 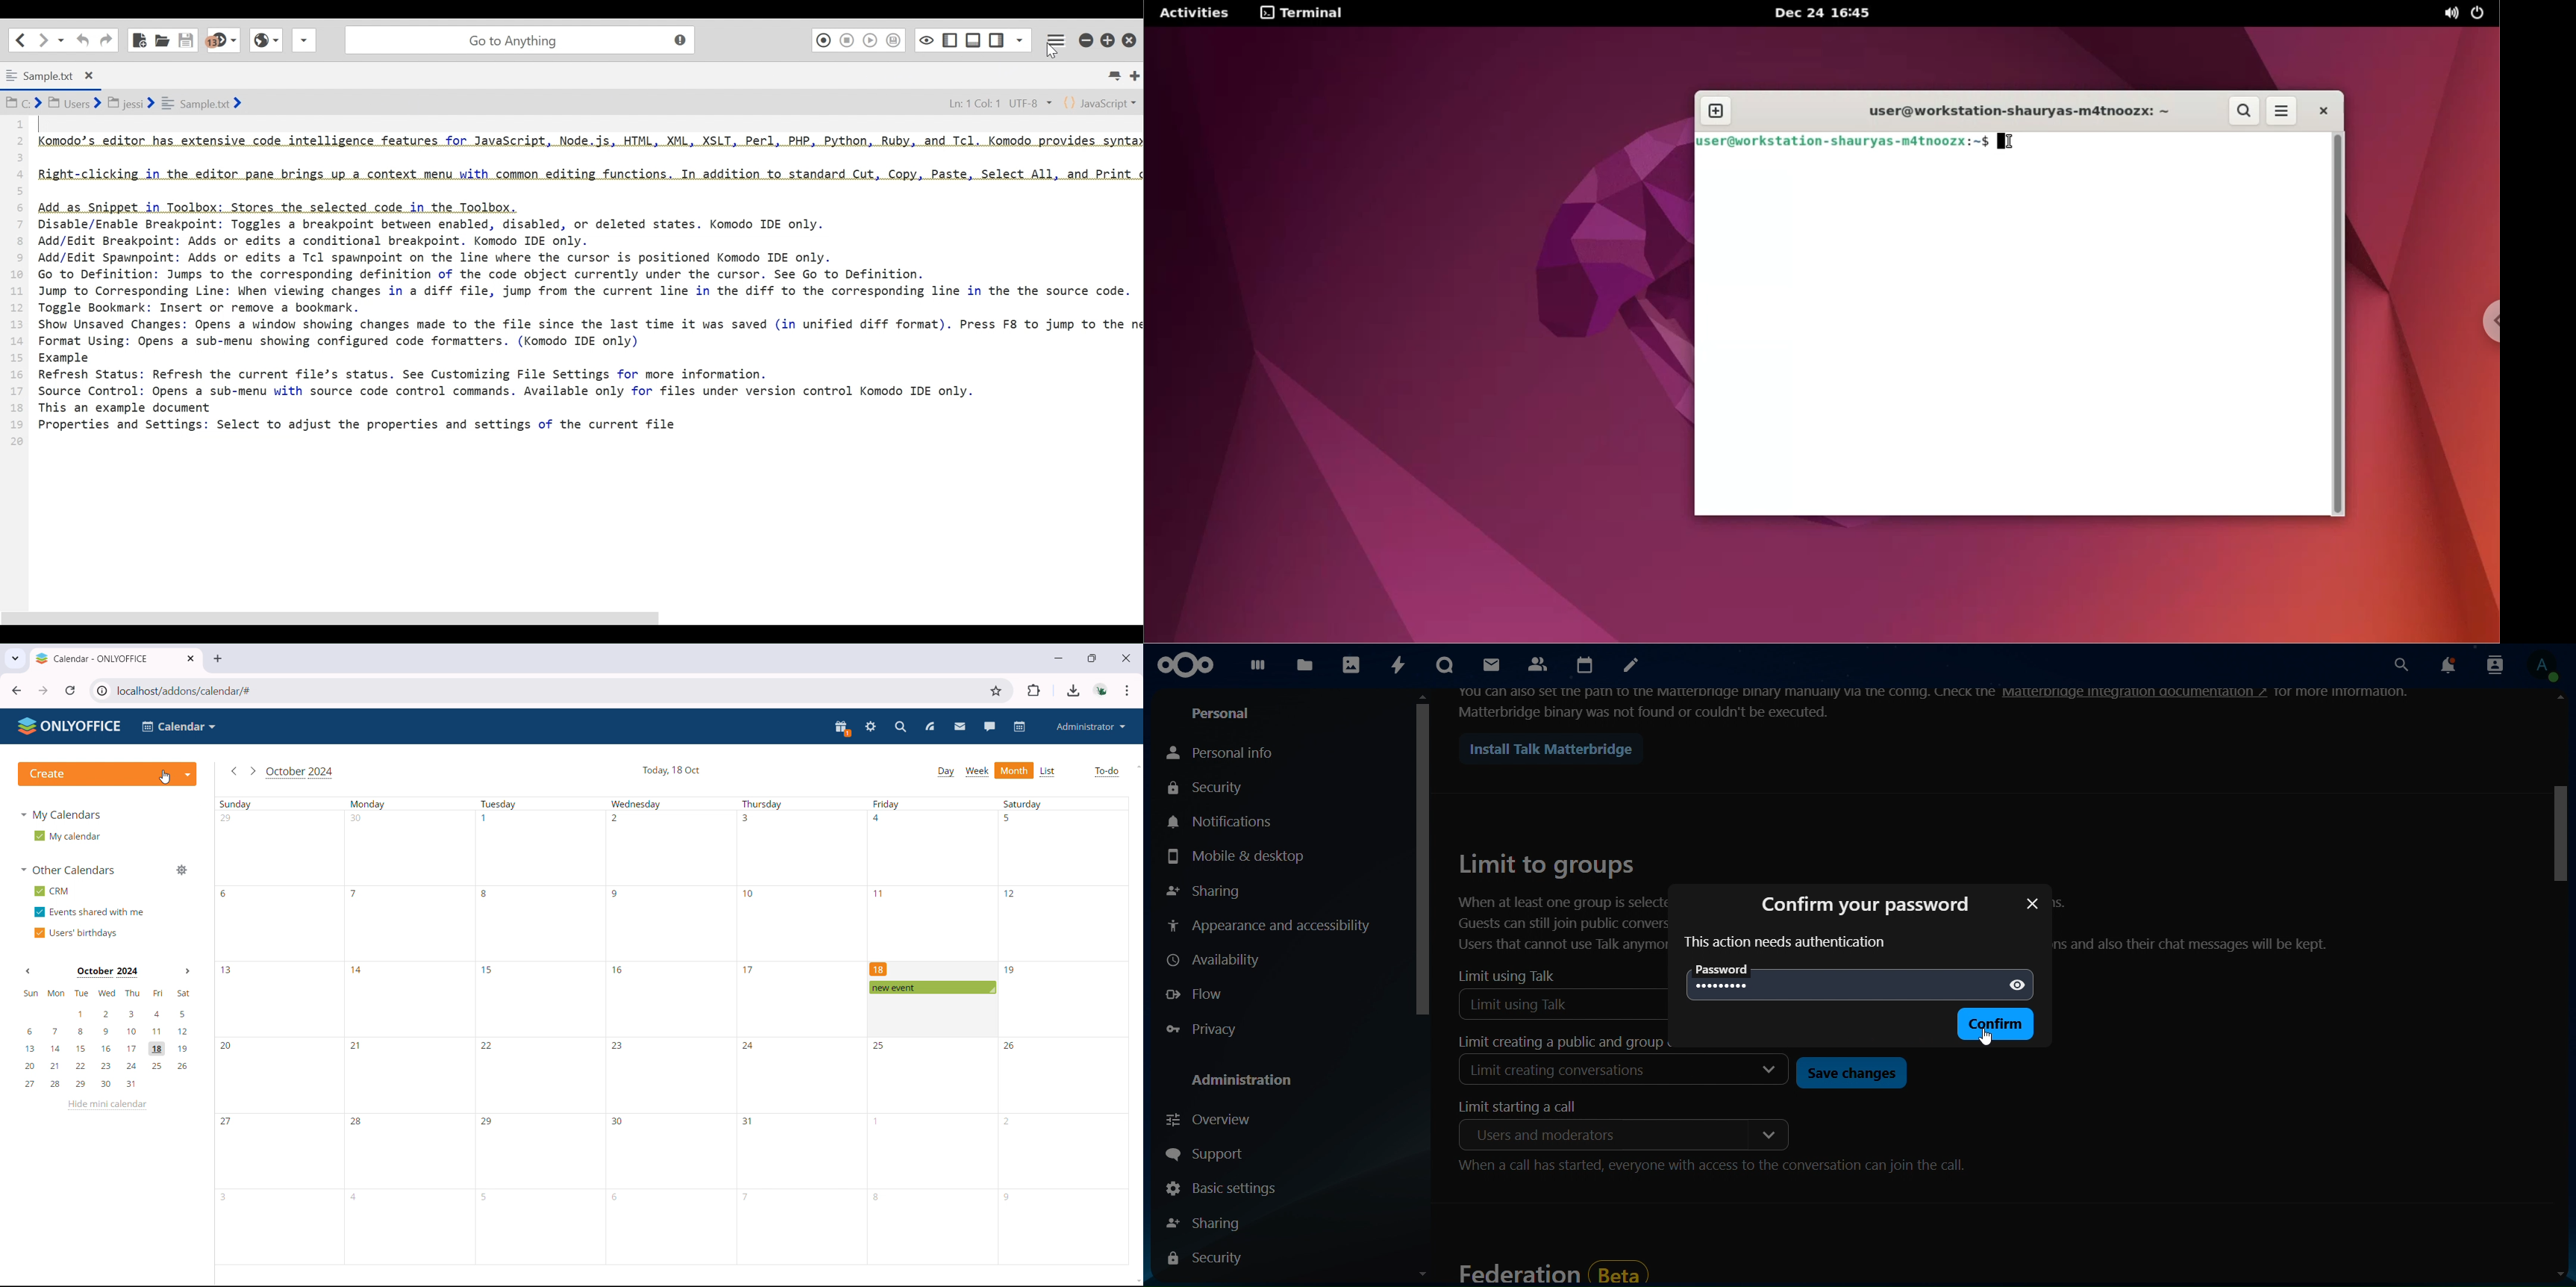 What do you see at coordinates (2443, 666) in the screenshot?
I see `notifications` at bounding box center [2443, 666].